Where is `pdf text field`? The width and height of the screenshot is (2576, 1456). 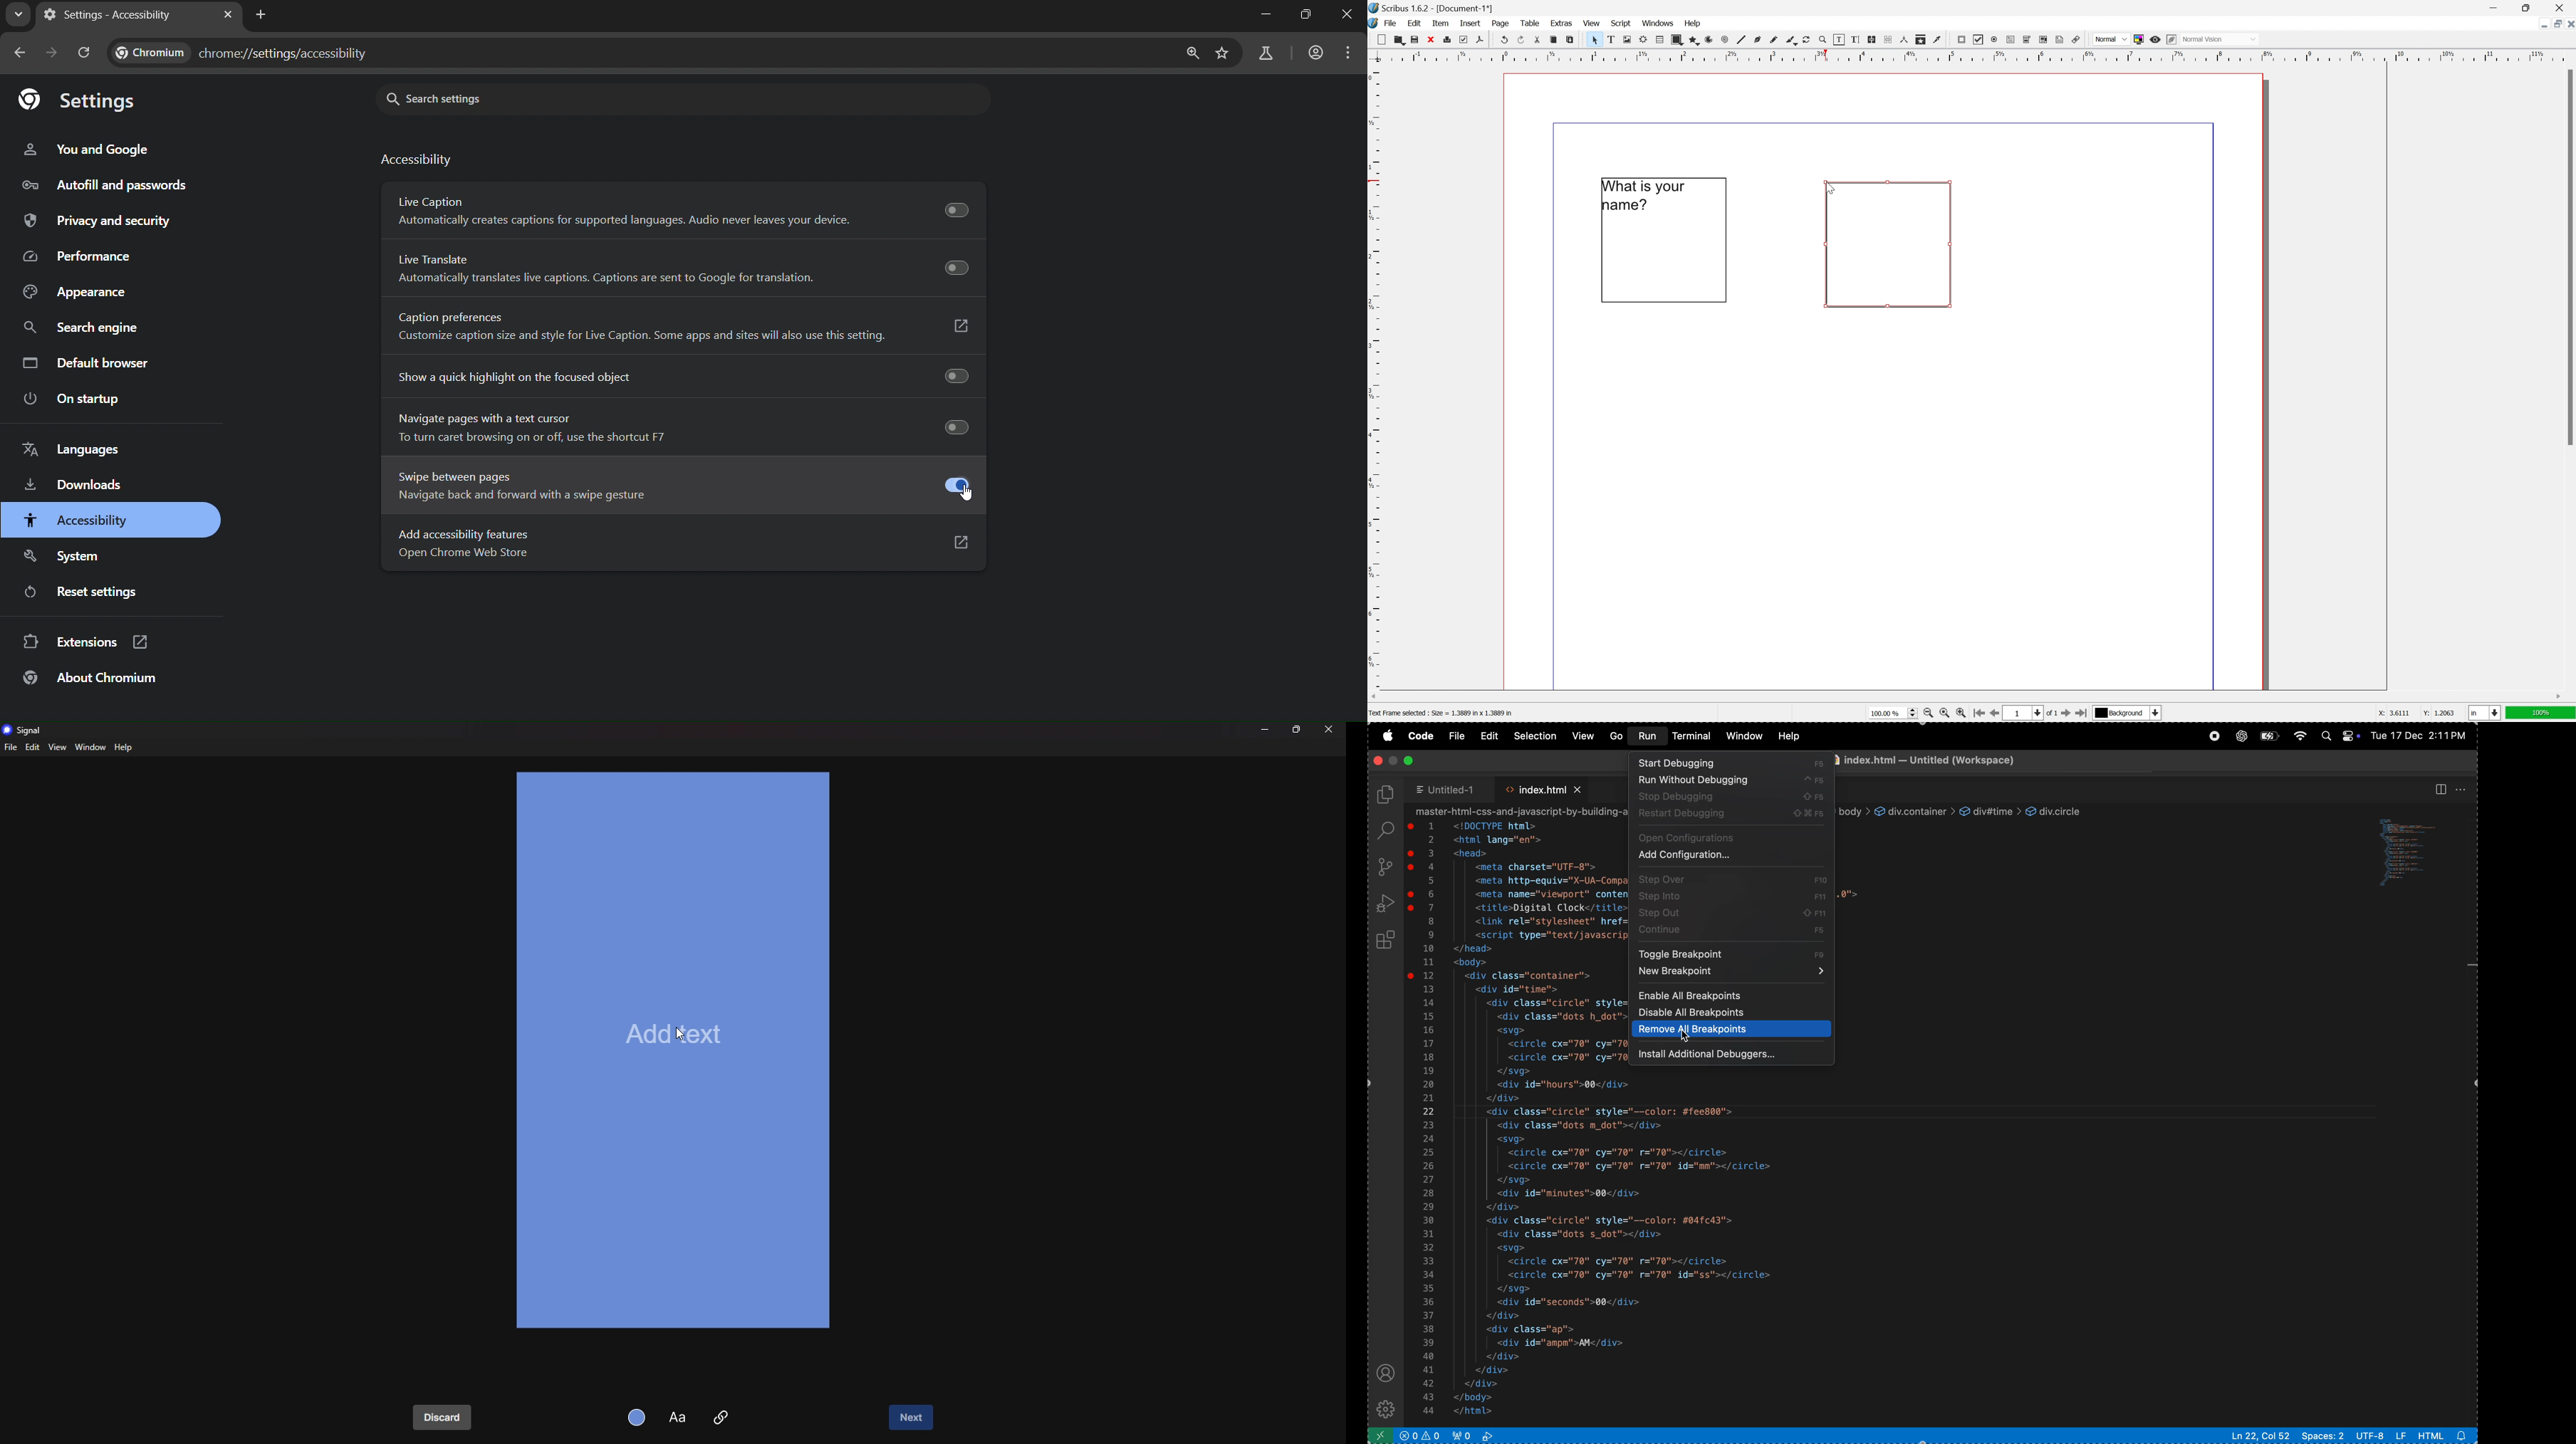 pdf text field is located at coordinates (2011, 40).